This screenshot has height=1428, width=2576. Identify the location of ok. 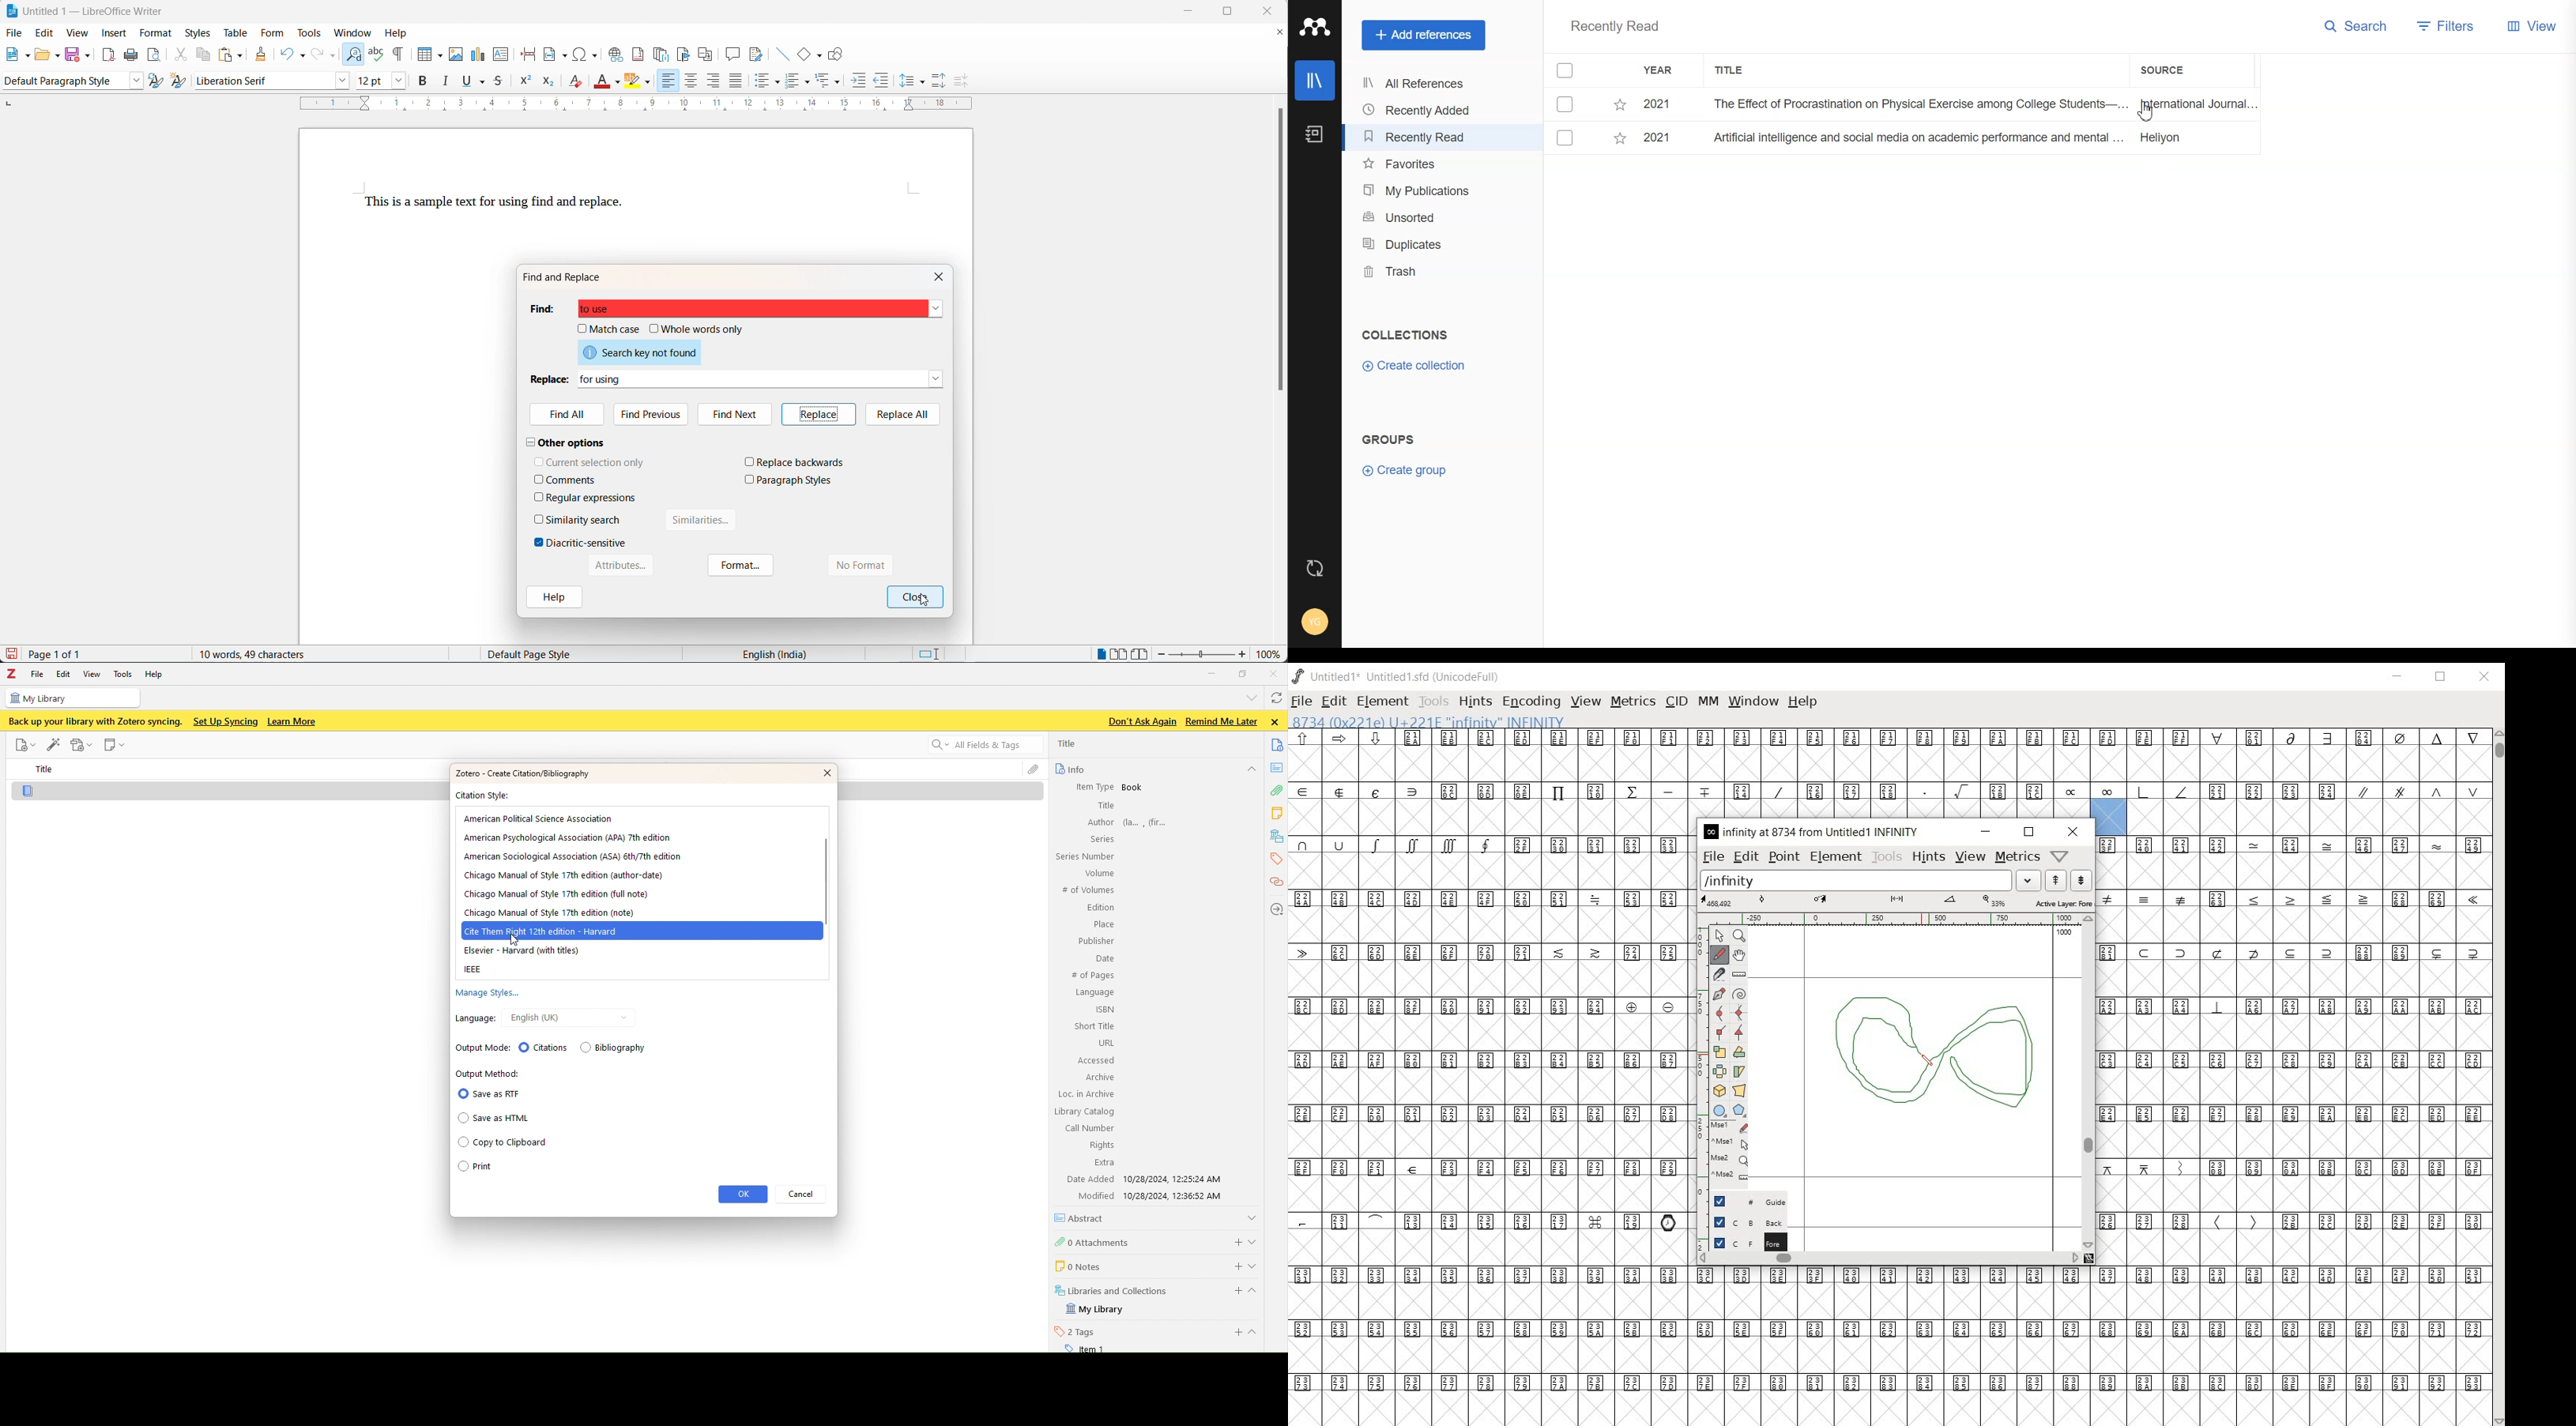
(743, 1195).